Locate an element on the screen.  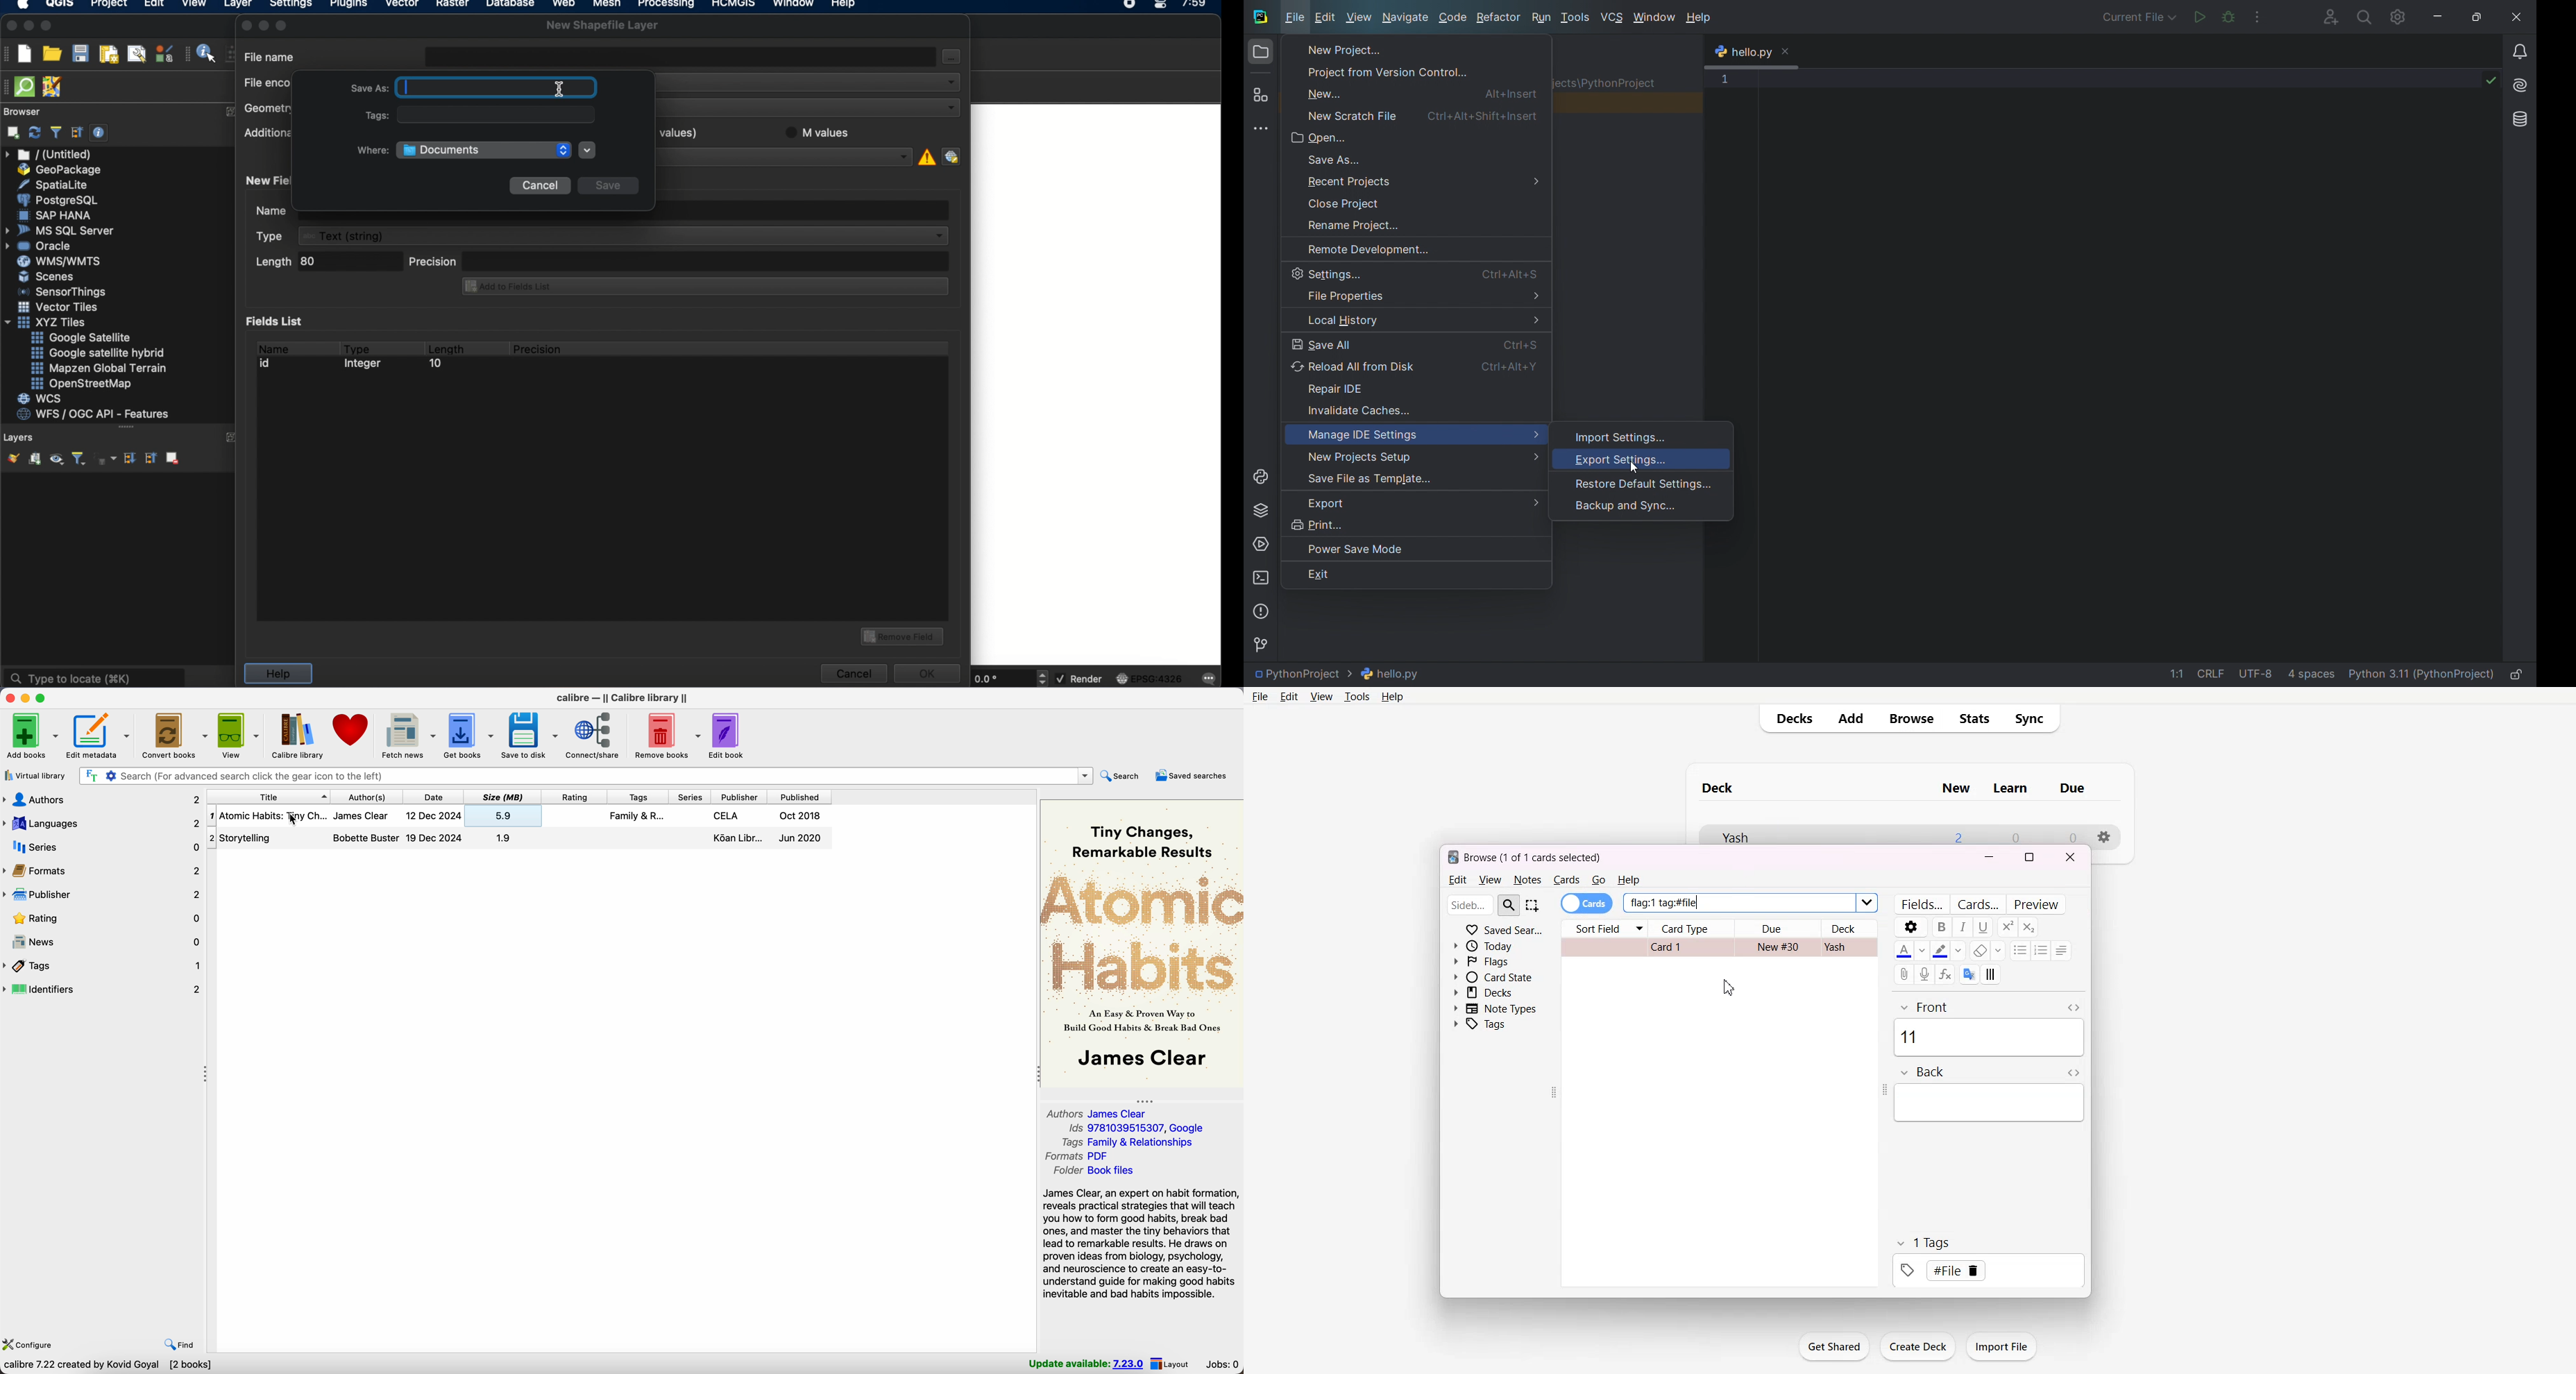
Learn is located at coordinates (2017, 787).